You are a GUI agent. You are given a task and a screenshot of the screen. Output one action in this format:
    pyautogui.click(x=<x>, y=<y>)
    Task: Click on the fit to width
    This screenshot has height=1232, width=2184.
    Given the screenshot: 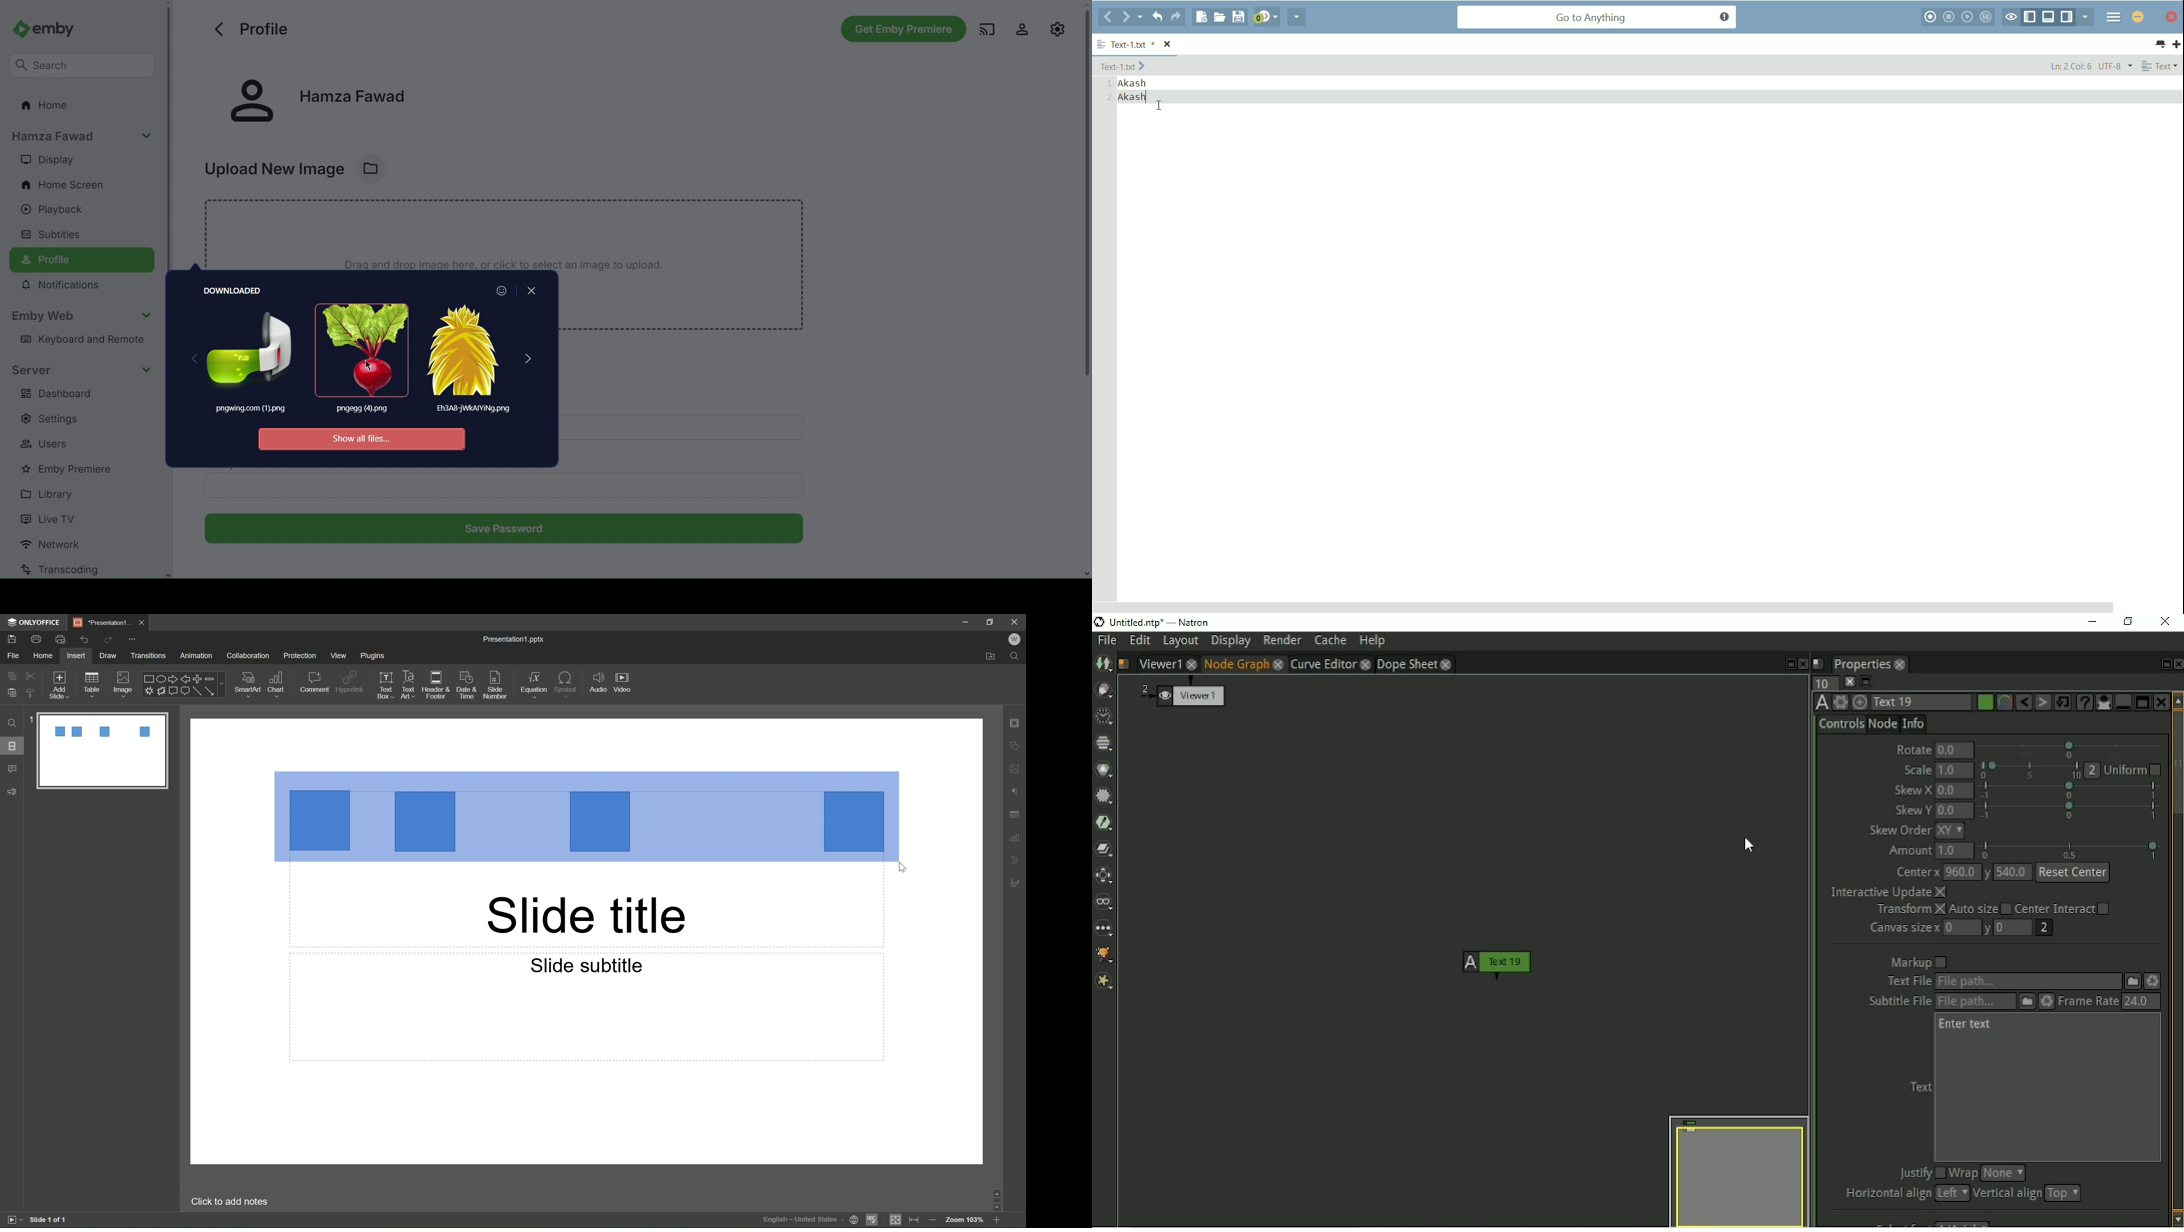 What is the action you would take?
    pyautogui.click(x=915, y=1222)
    